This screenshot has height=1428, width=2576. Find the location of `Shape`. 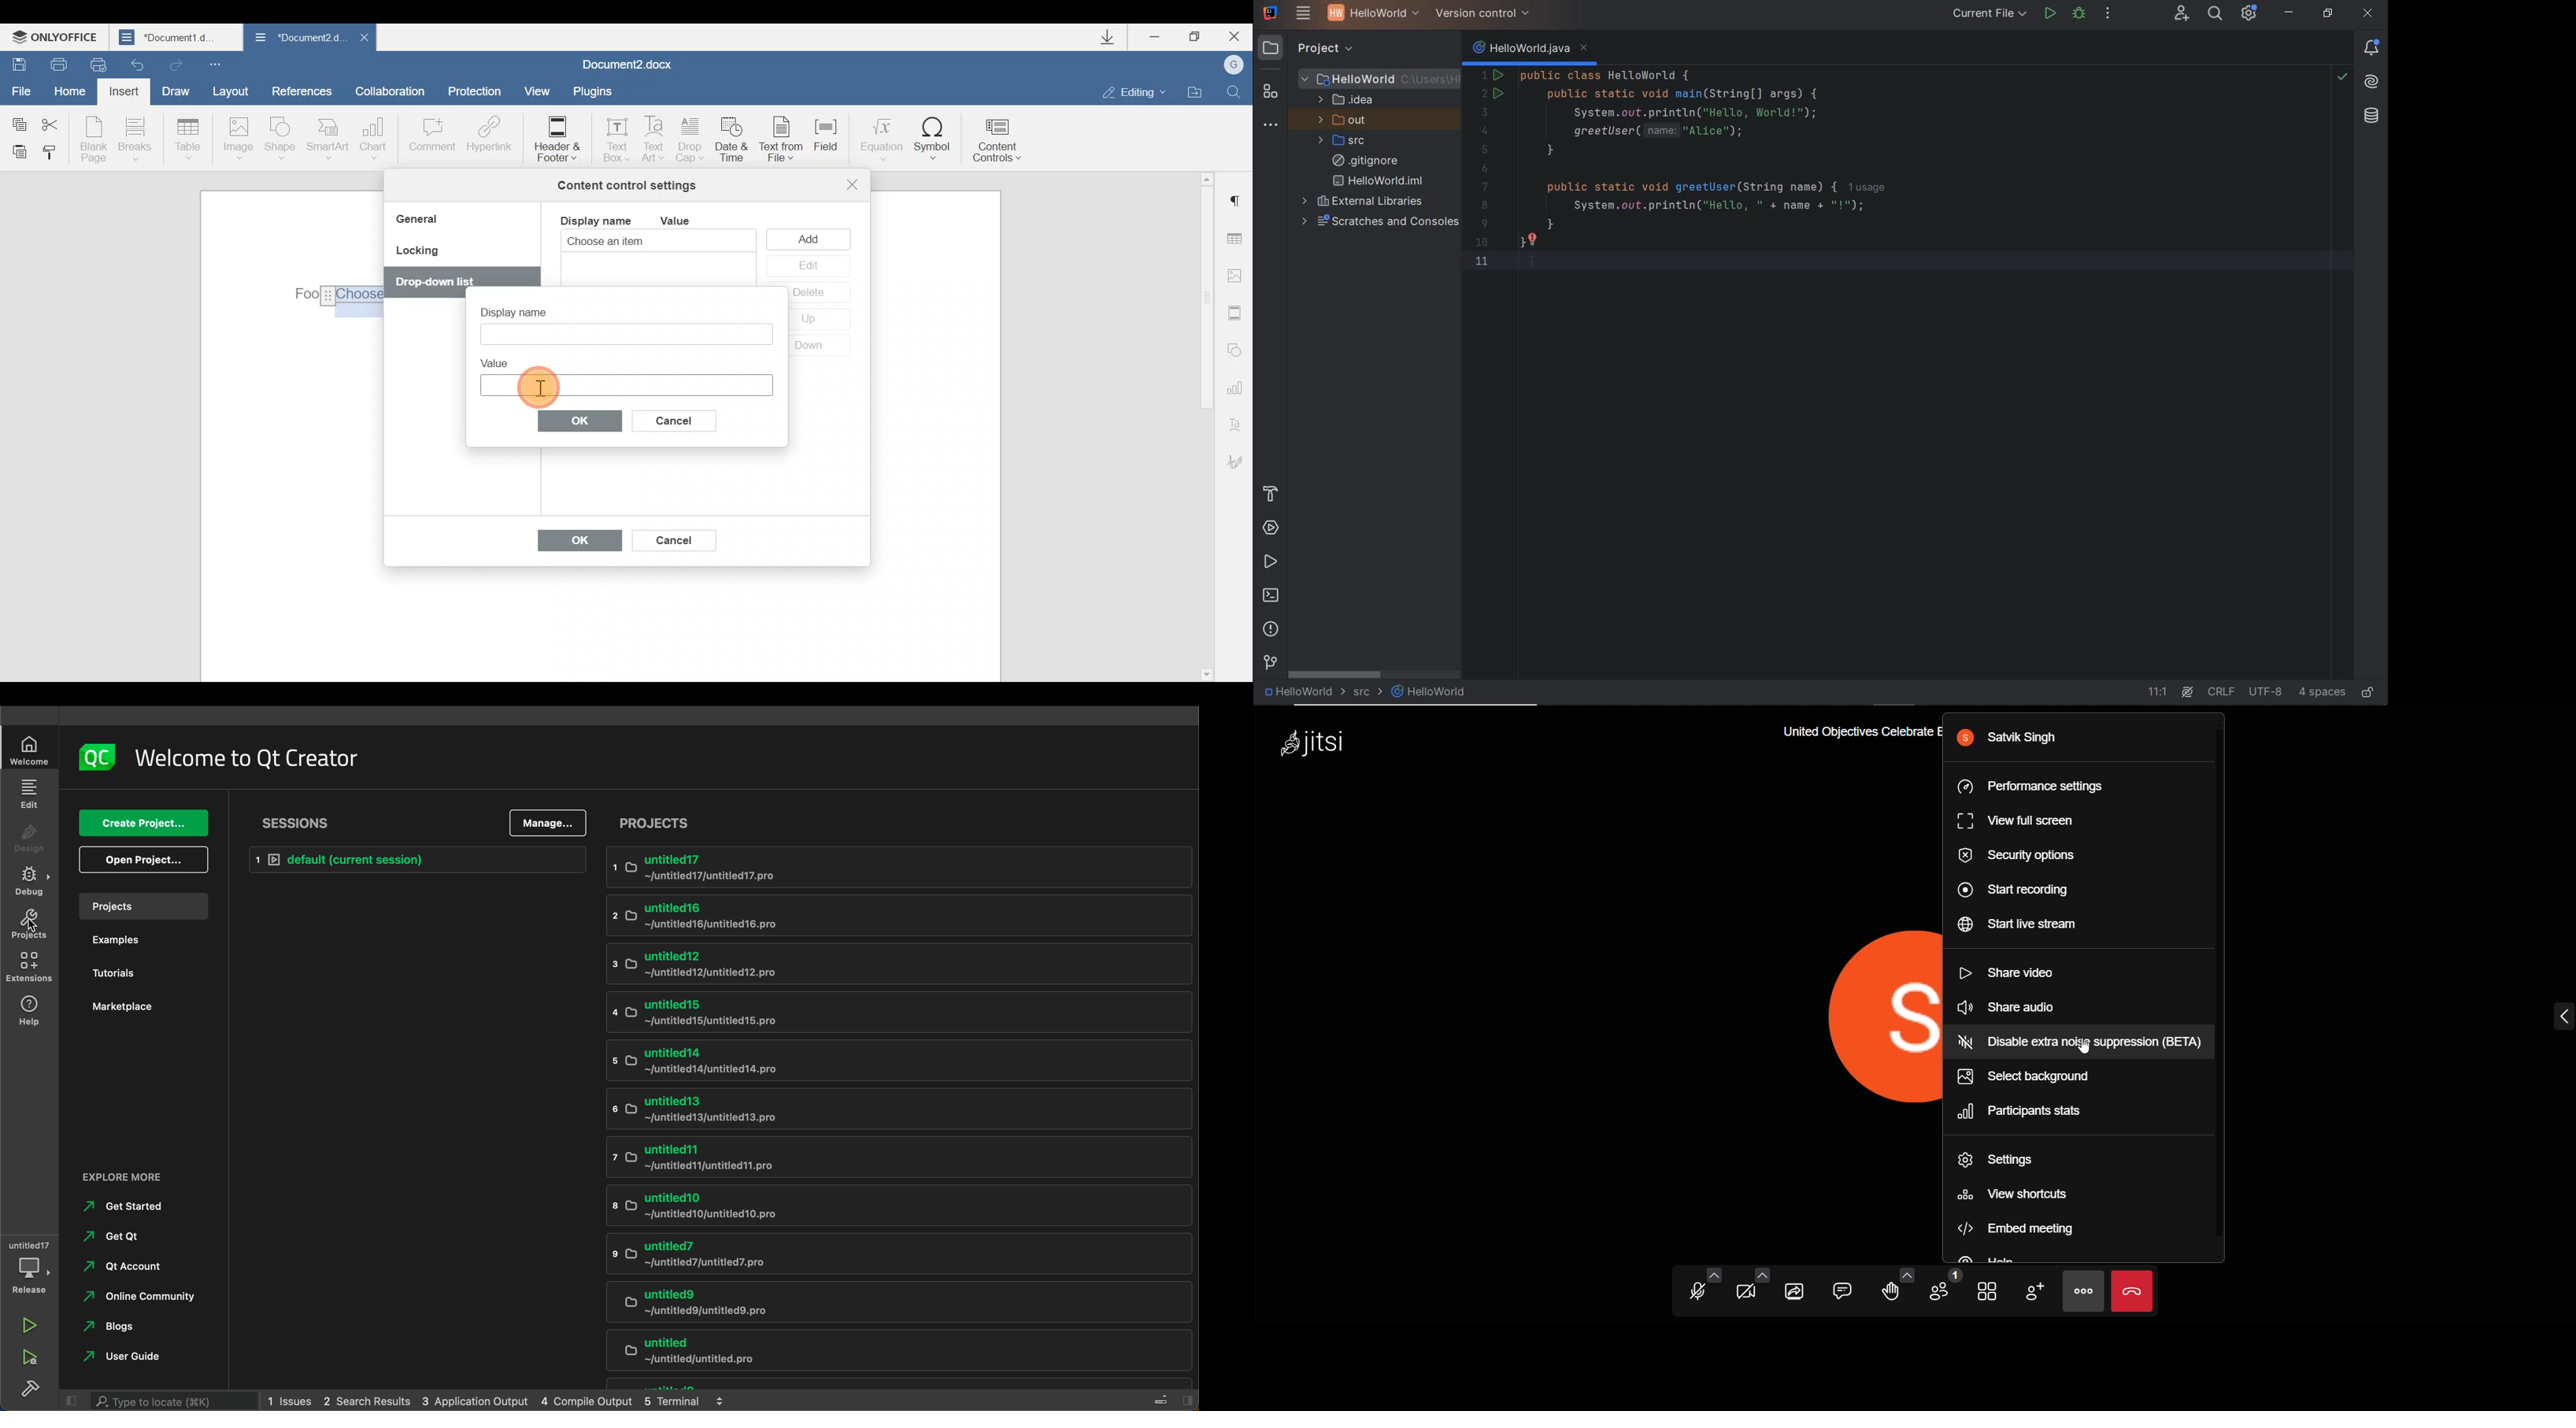

Shape is located at coordinates (283, 140).